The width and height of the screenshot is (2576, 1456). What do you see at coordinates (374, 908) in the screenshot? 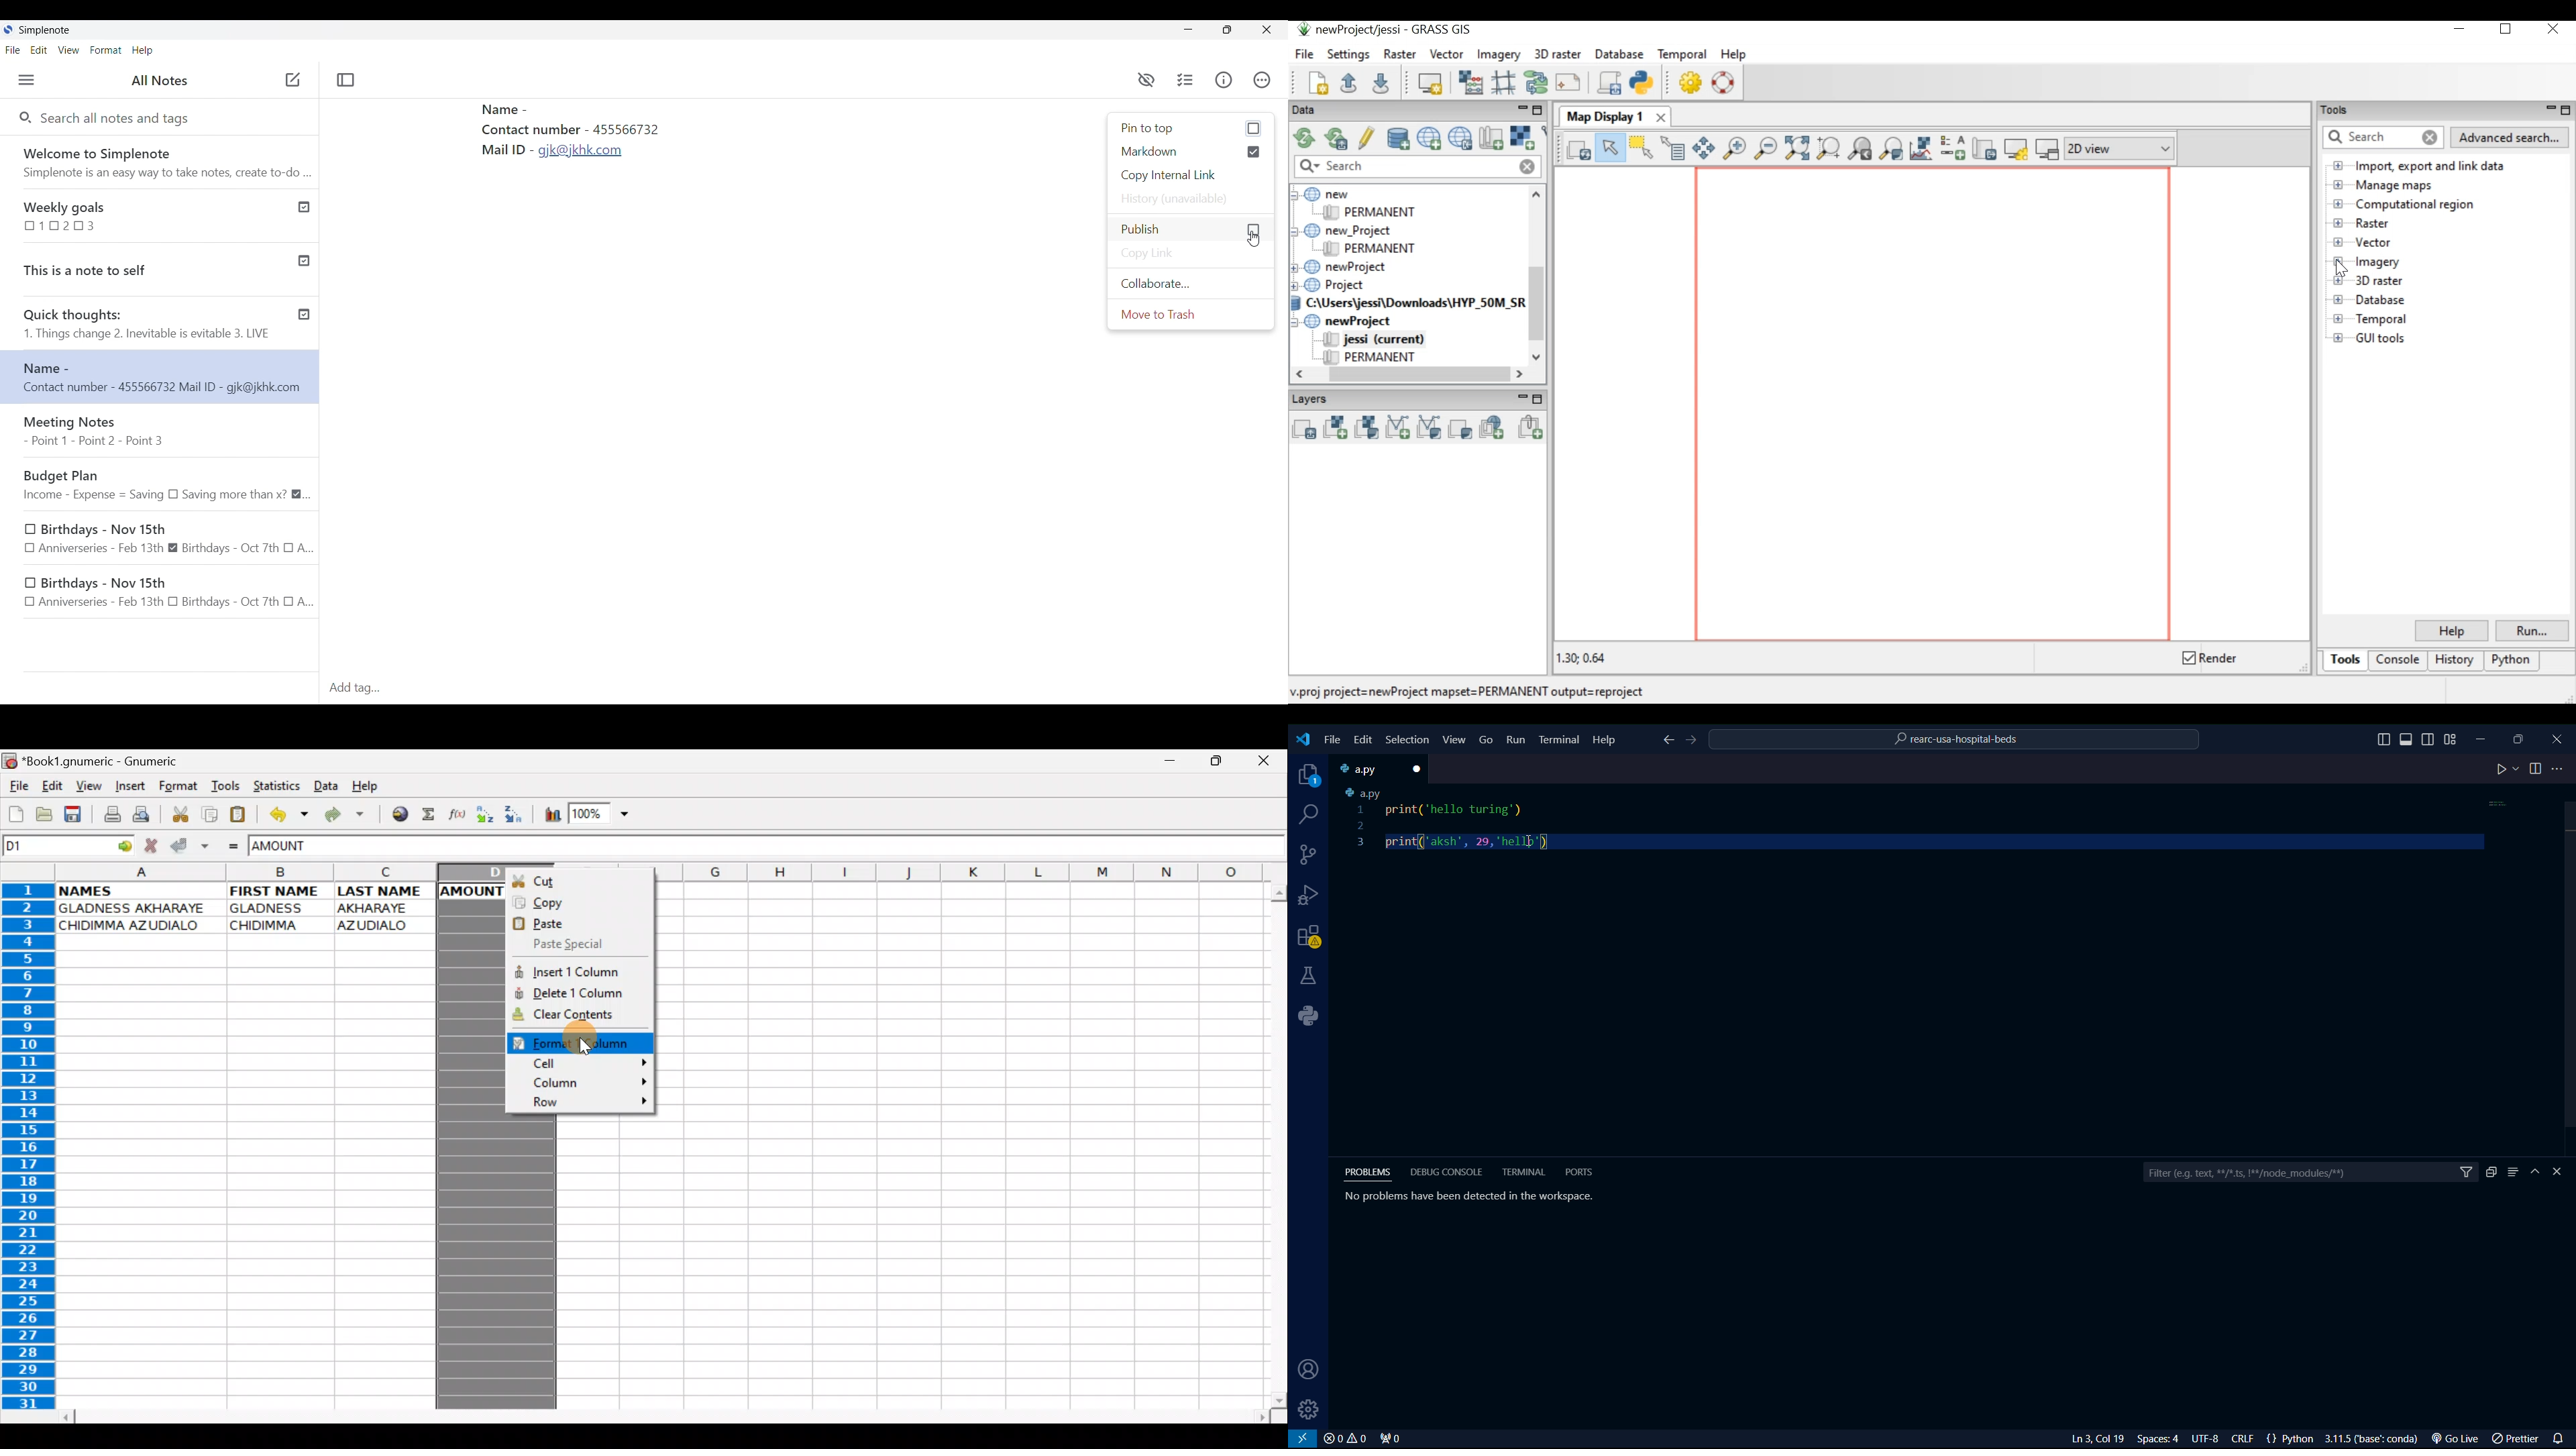
I see `AKHARAYE` at bounding box center [374, 908].